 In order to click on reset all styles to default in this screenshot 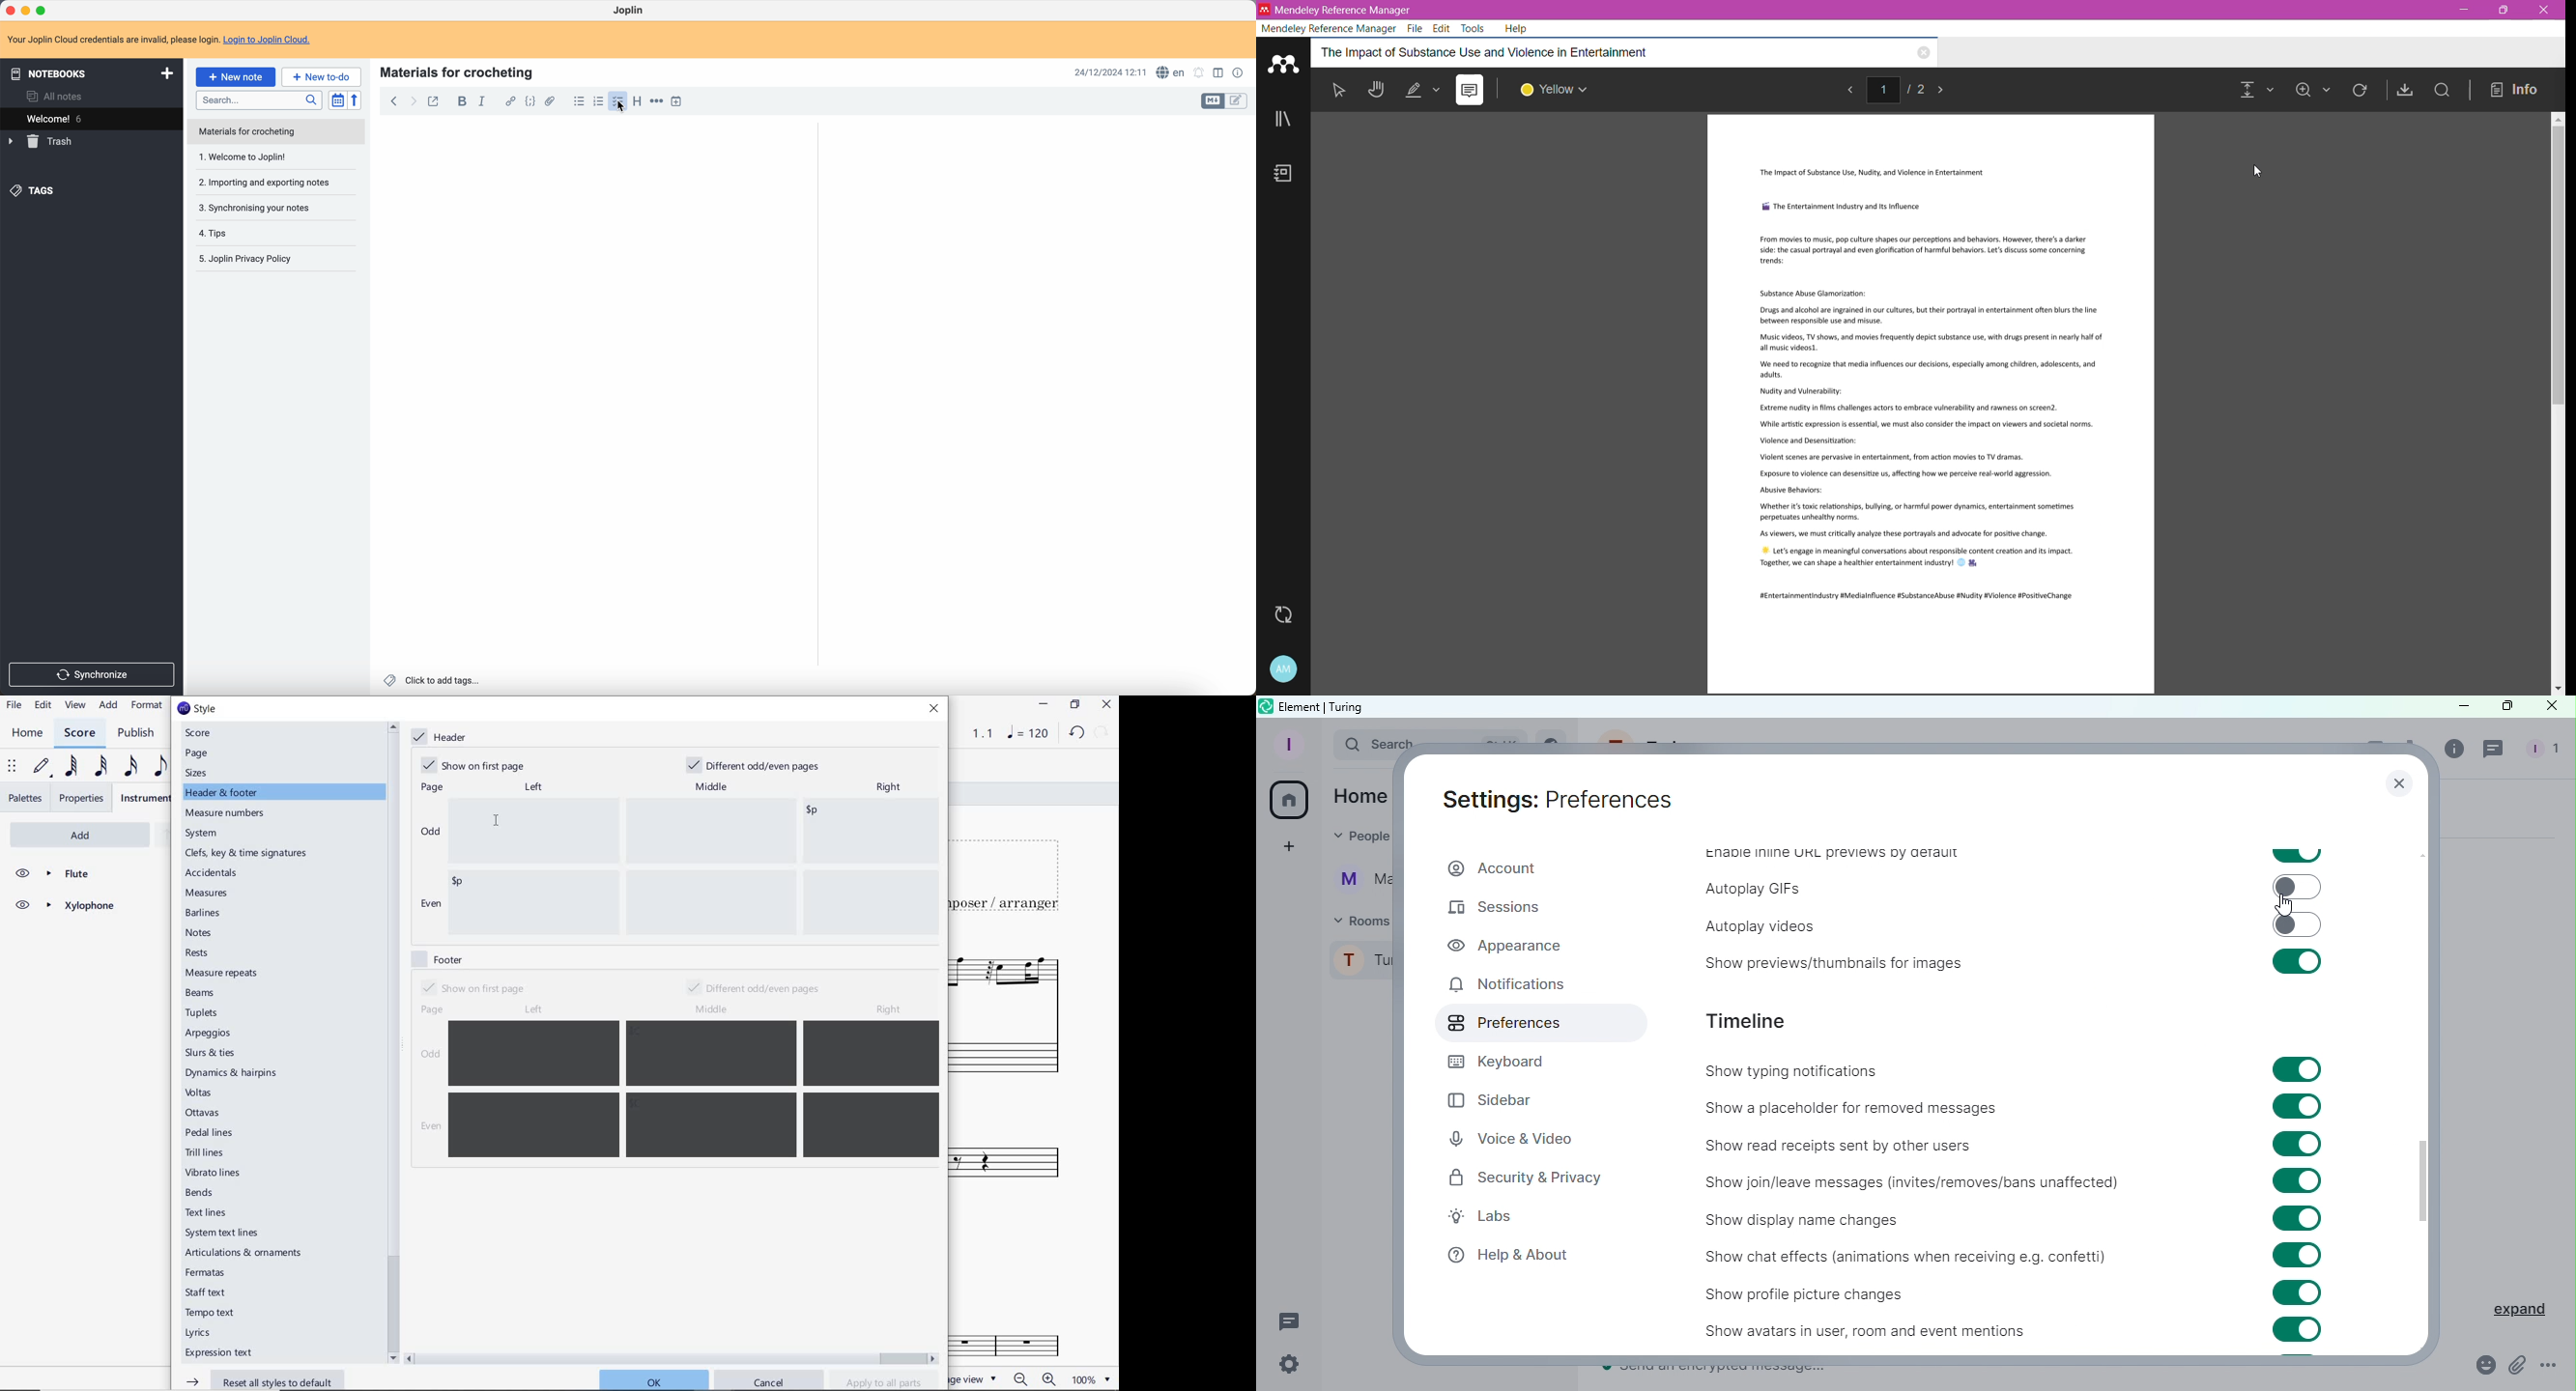, I will do `click(259, 1380)`.